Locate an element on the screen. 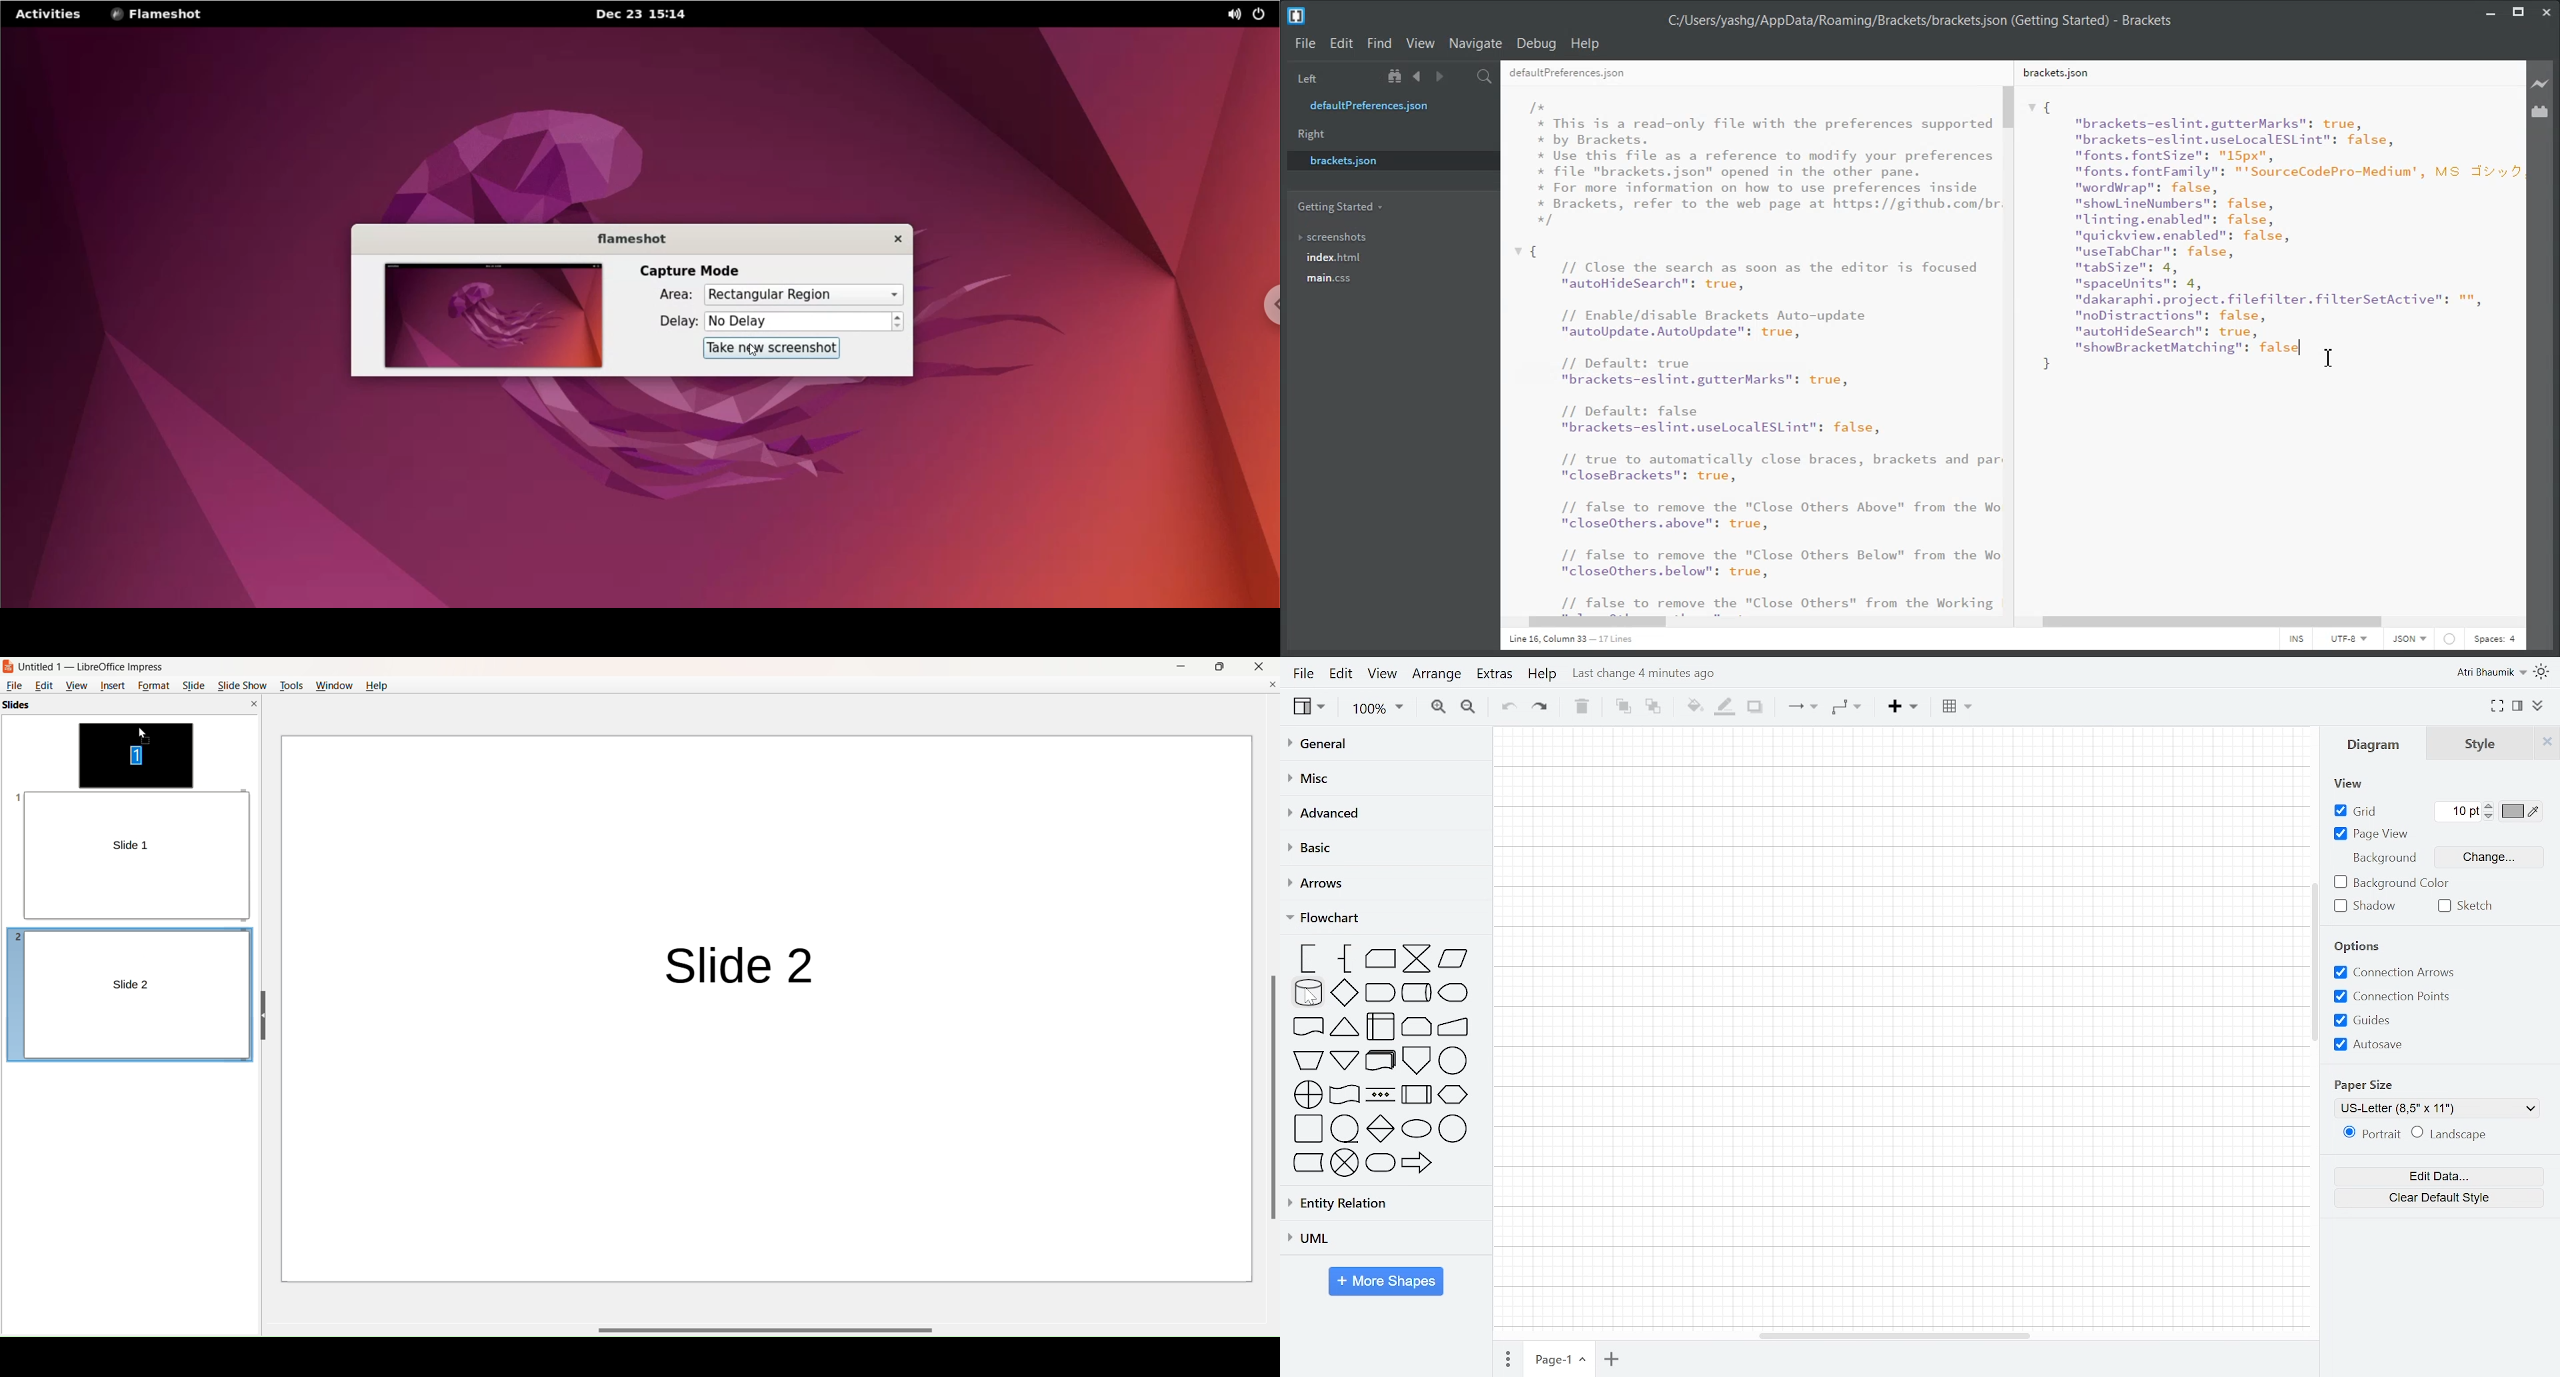 The image size is (2576, 1400). predefined process is located at coordinates (1414, 1096).